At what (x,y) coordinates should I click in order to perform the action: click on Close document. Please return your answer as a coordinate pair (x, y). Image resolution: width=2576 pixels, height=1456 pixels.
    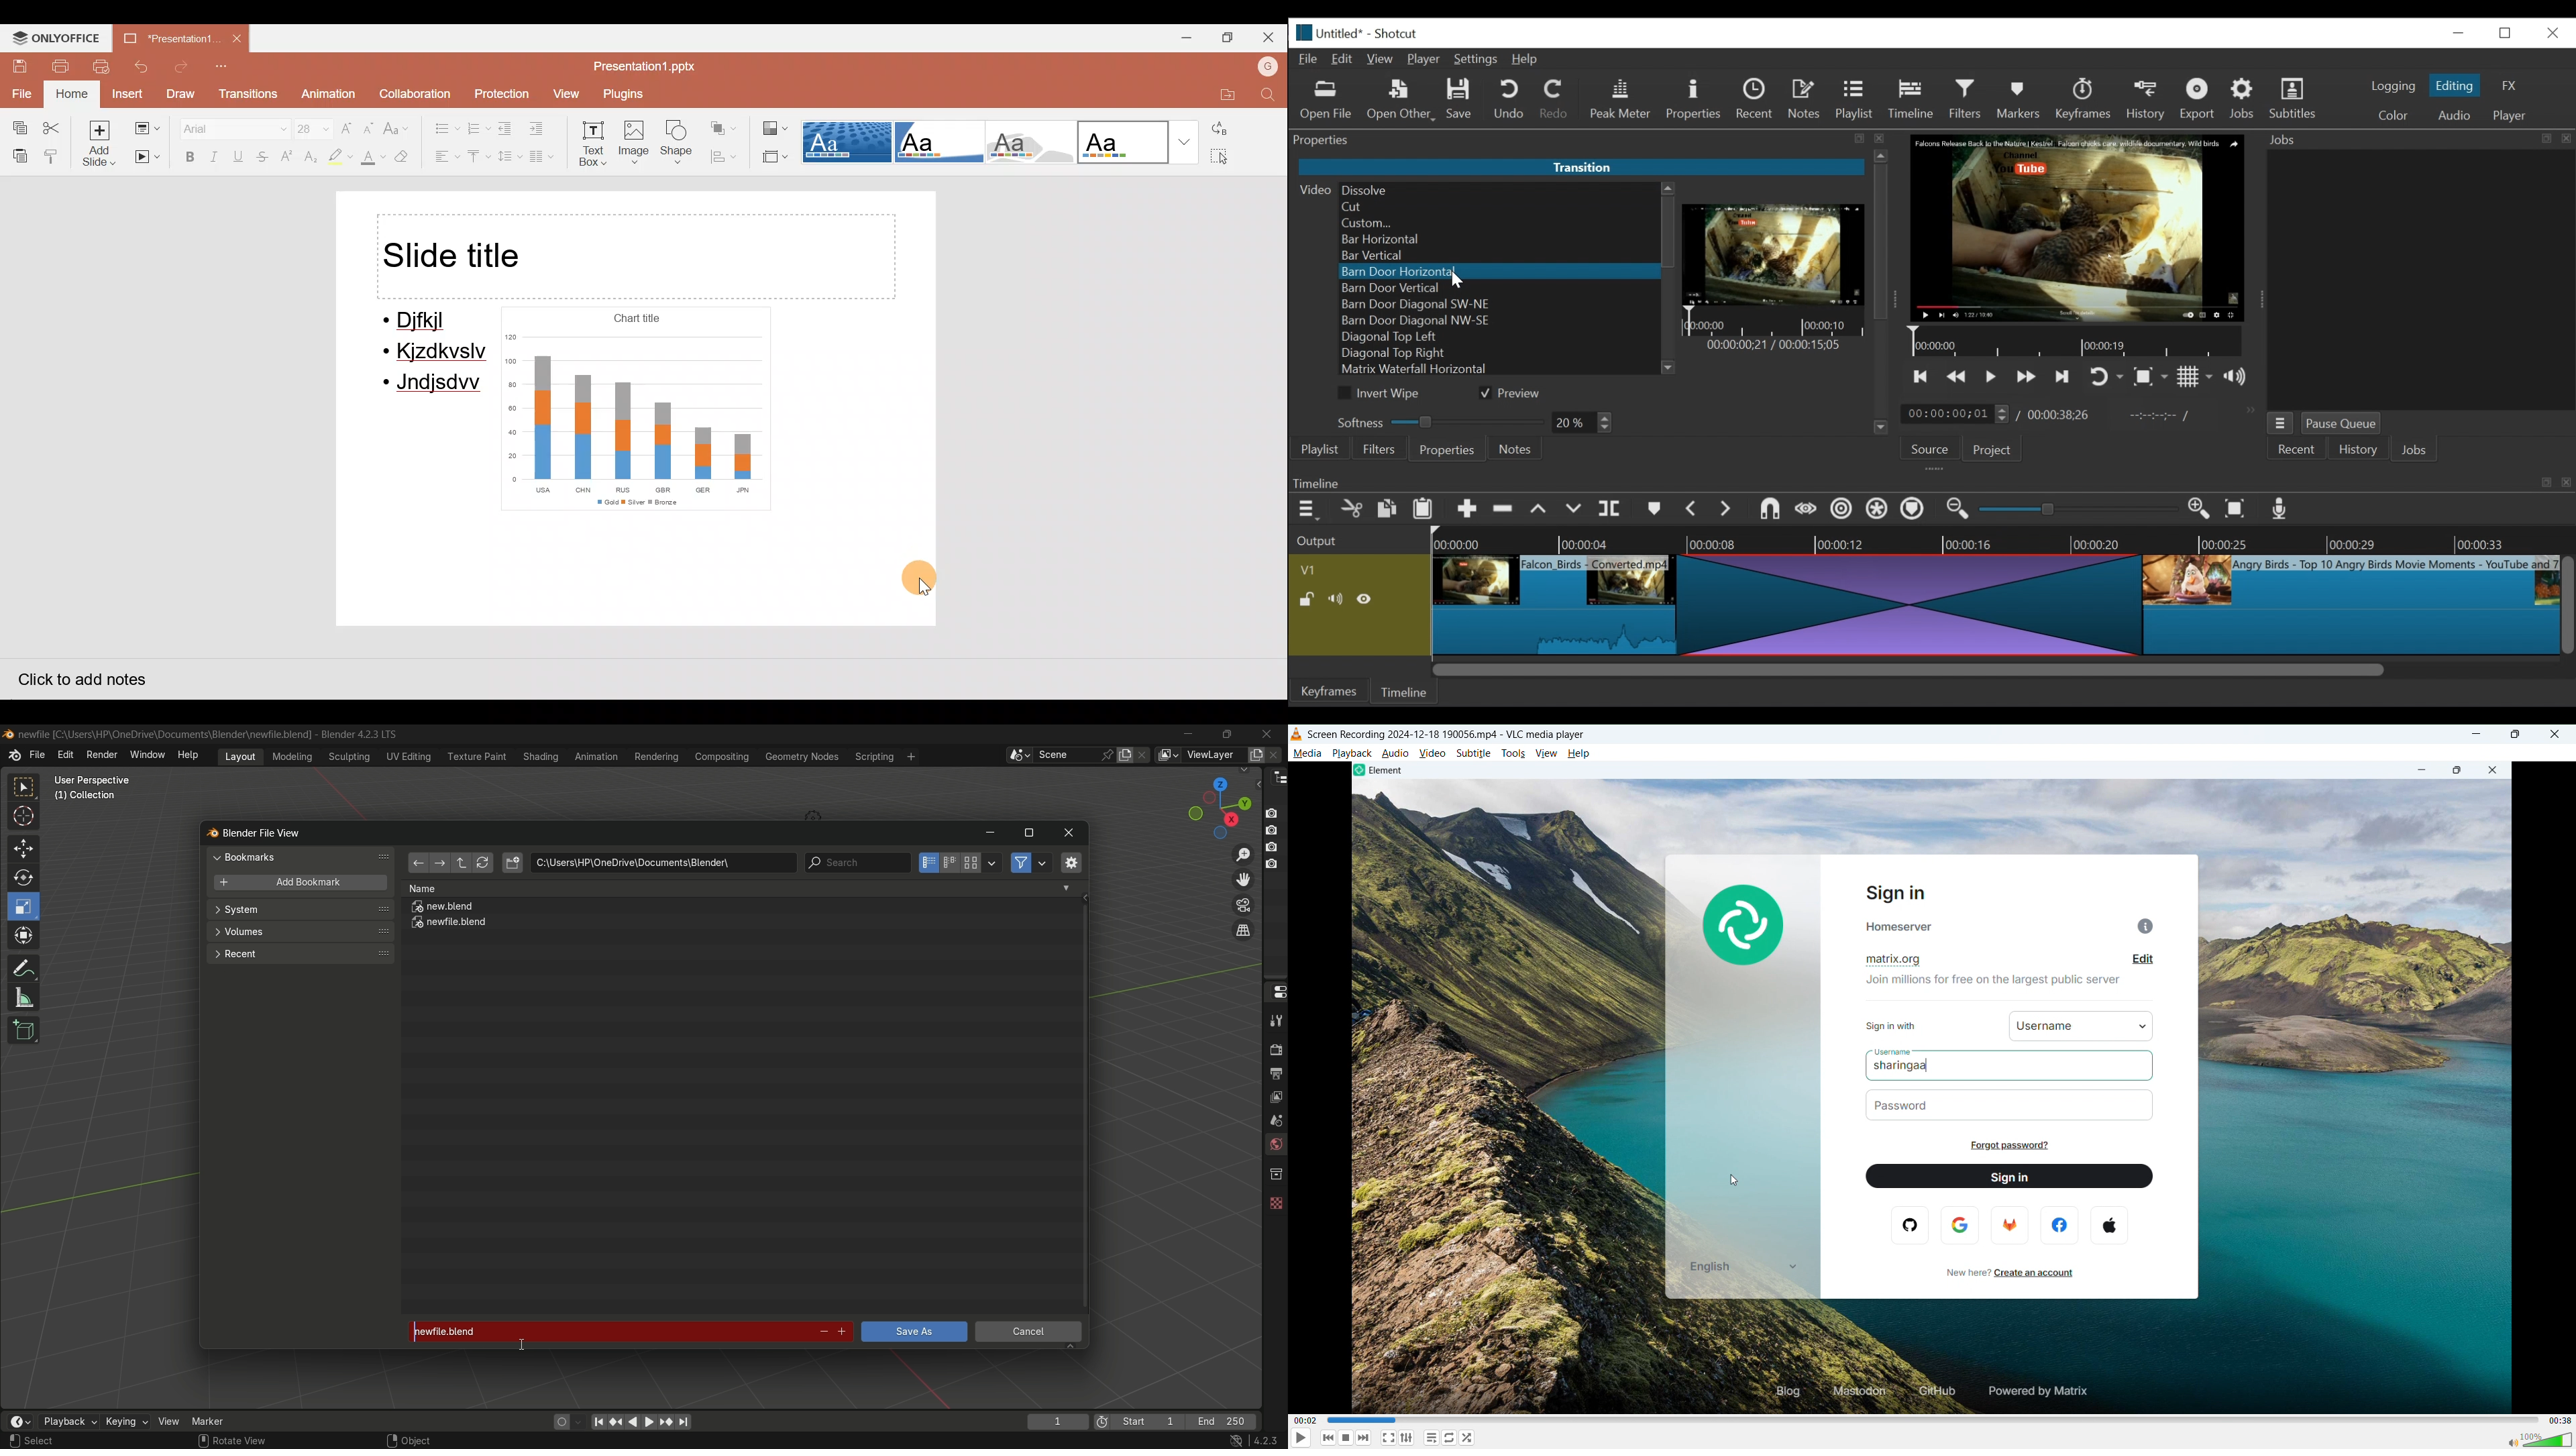
    Looking at the image, I should click on (235, 38).